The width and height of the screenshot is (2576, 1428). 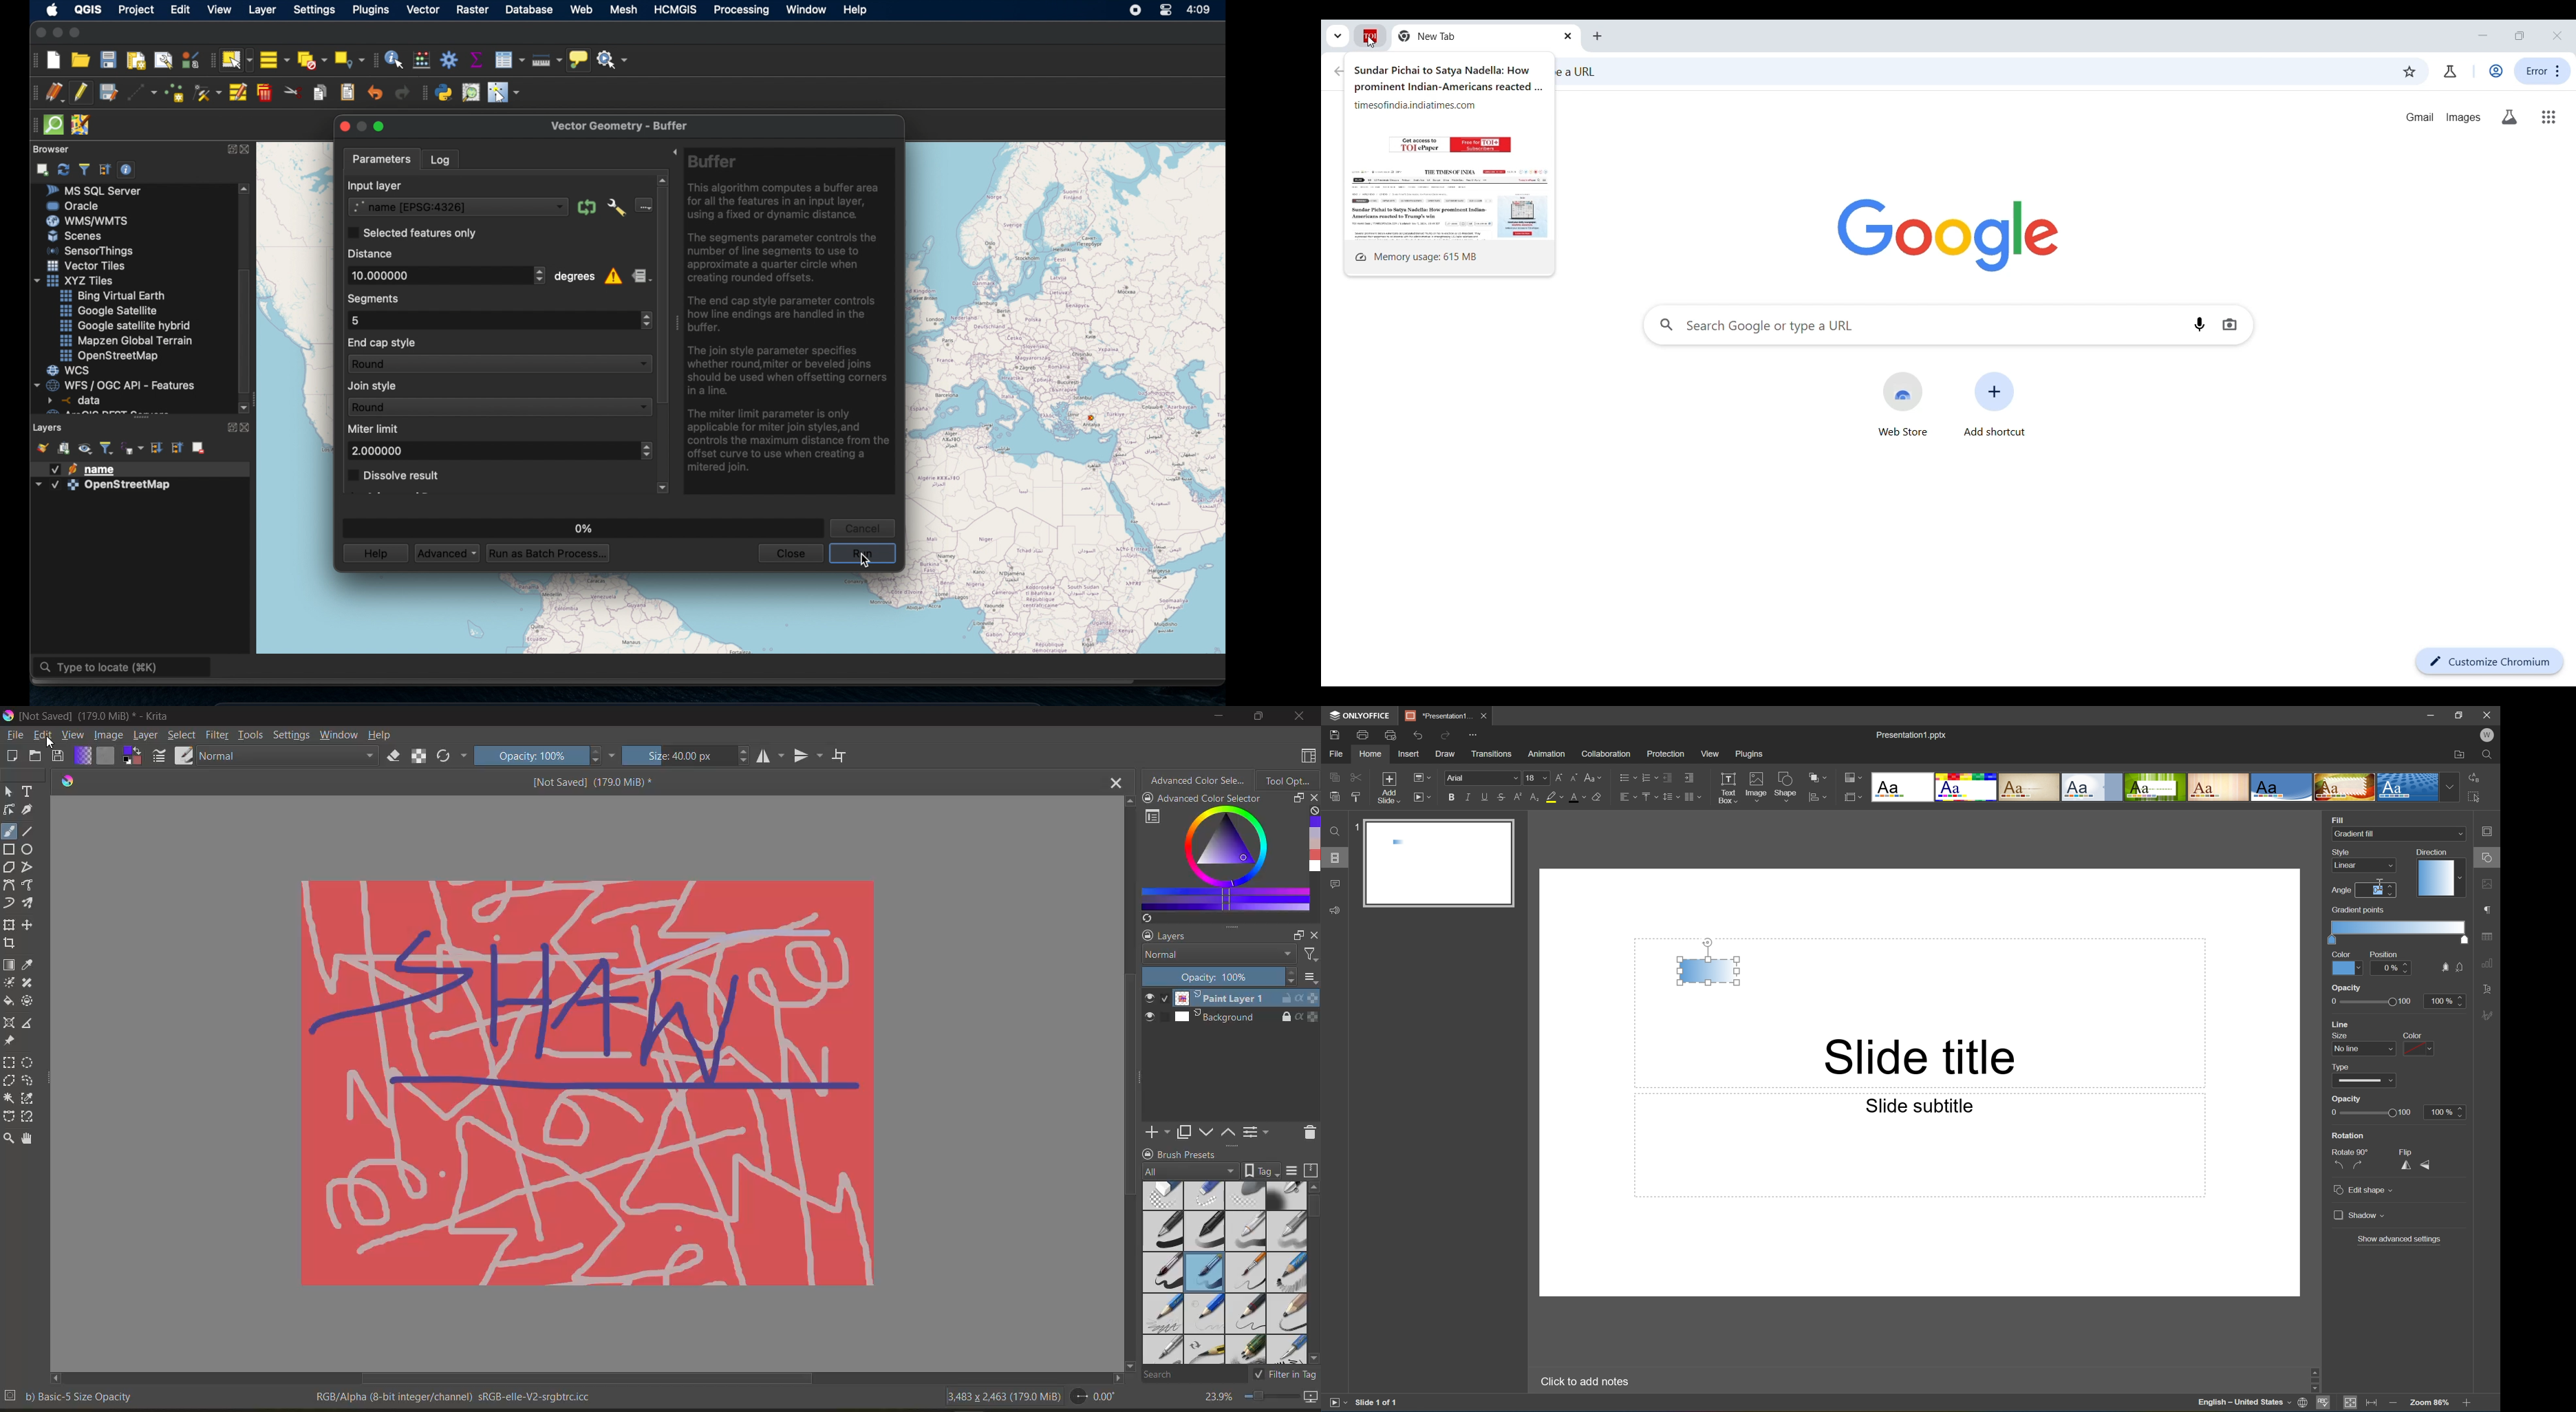 What do you see at coordinates (2543, 71) in the screenshot?
I see `Customize and control Chromium` at bounding box center [2543, 71].